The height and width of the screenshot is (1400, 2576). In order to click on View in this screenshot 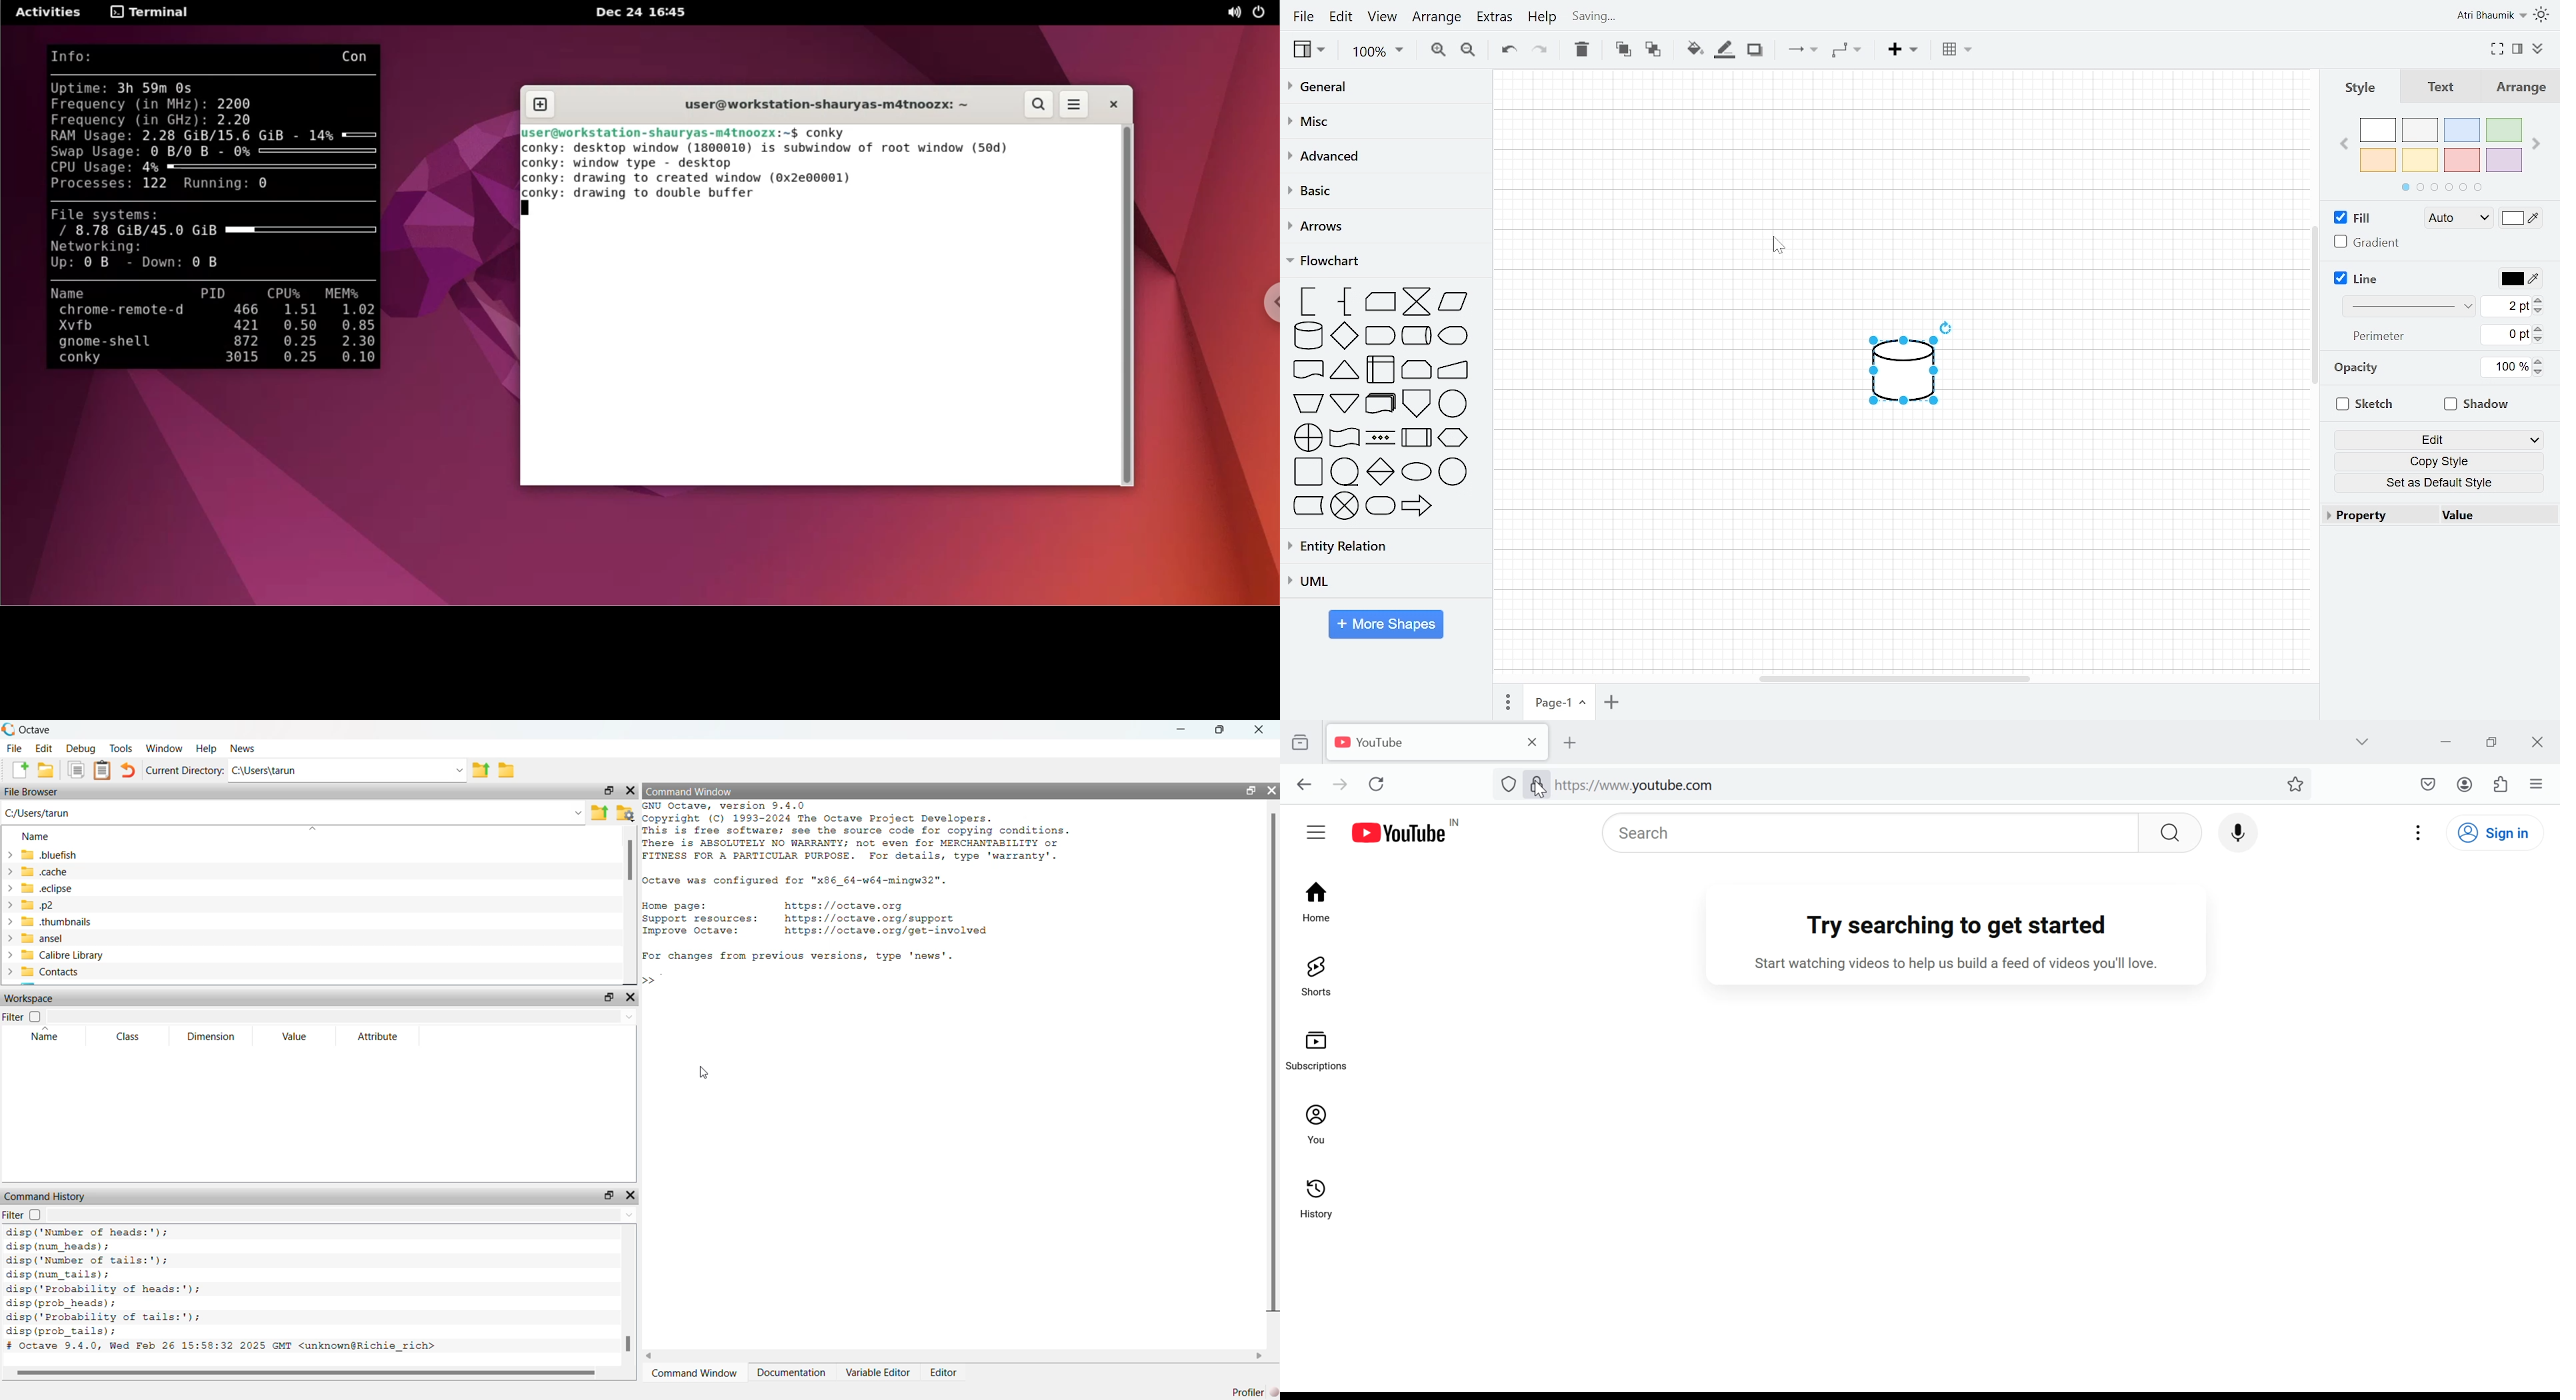, I will do `click(1383, 19)`.